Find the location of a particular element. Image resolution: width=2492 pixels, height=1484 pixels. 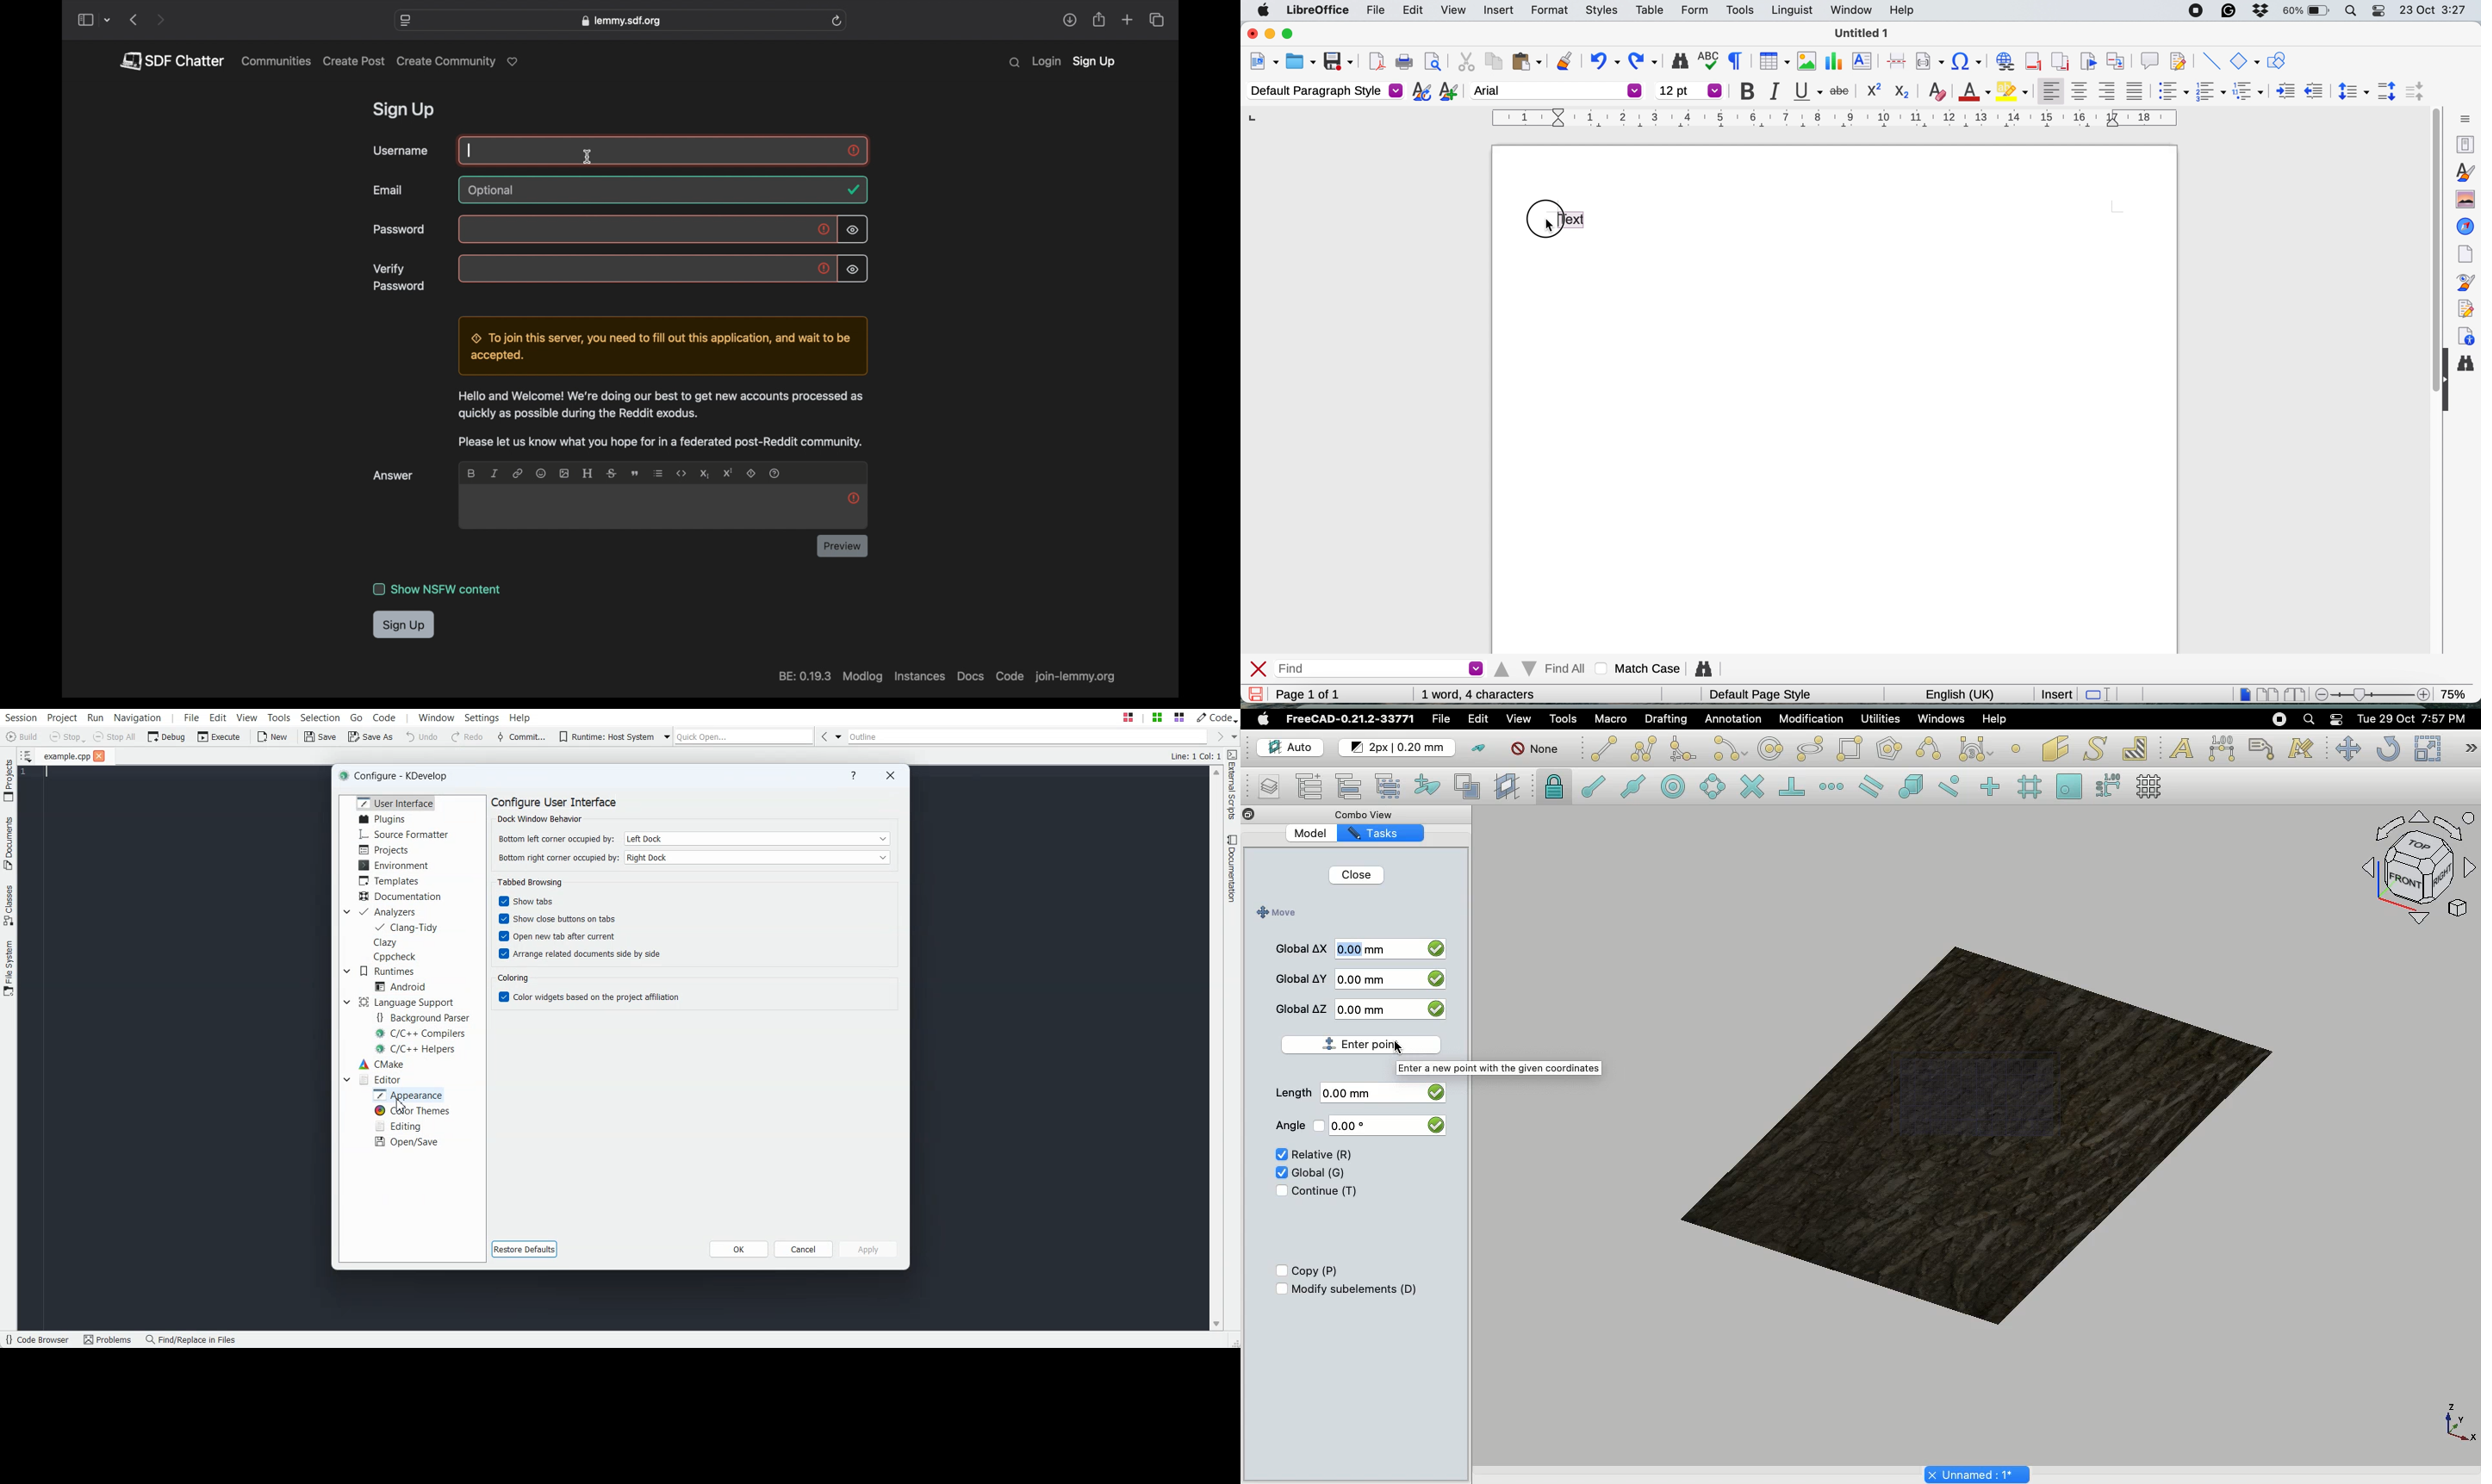

create post is located at coordinates (354, 61).